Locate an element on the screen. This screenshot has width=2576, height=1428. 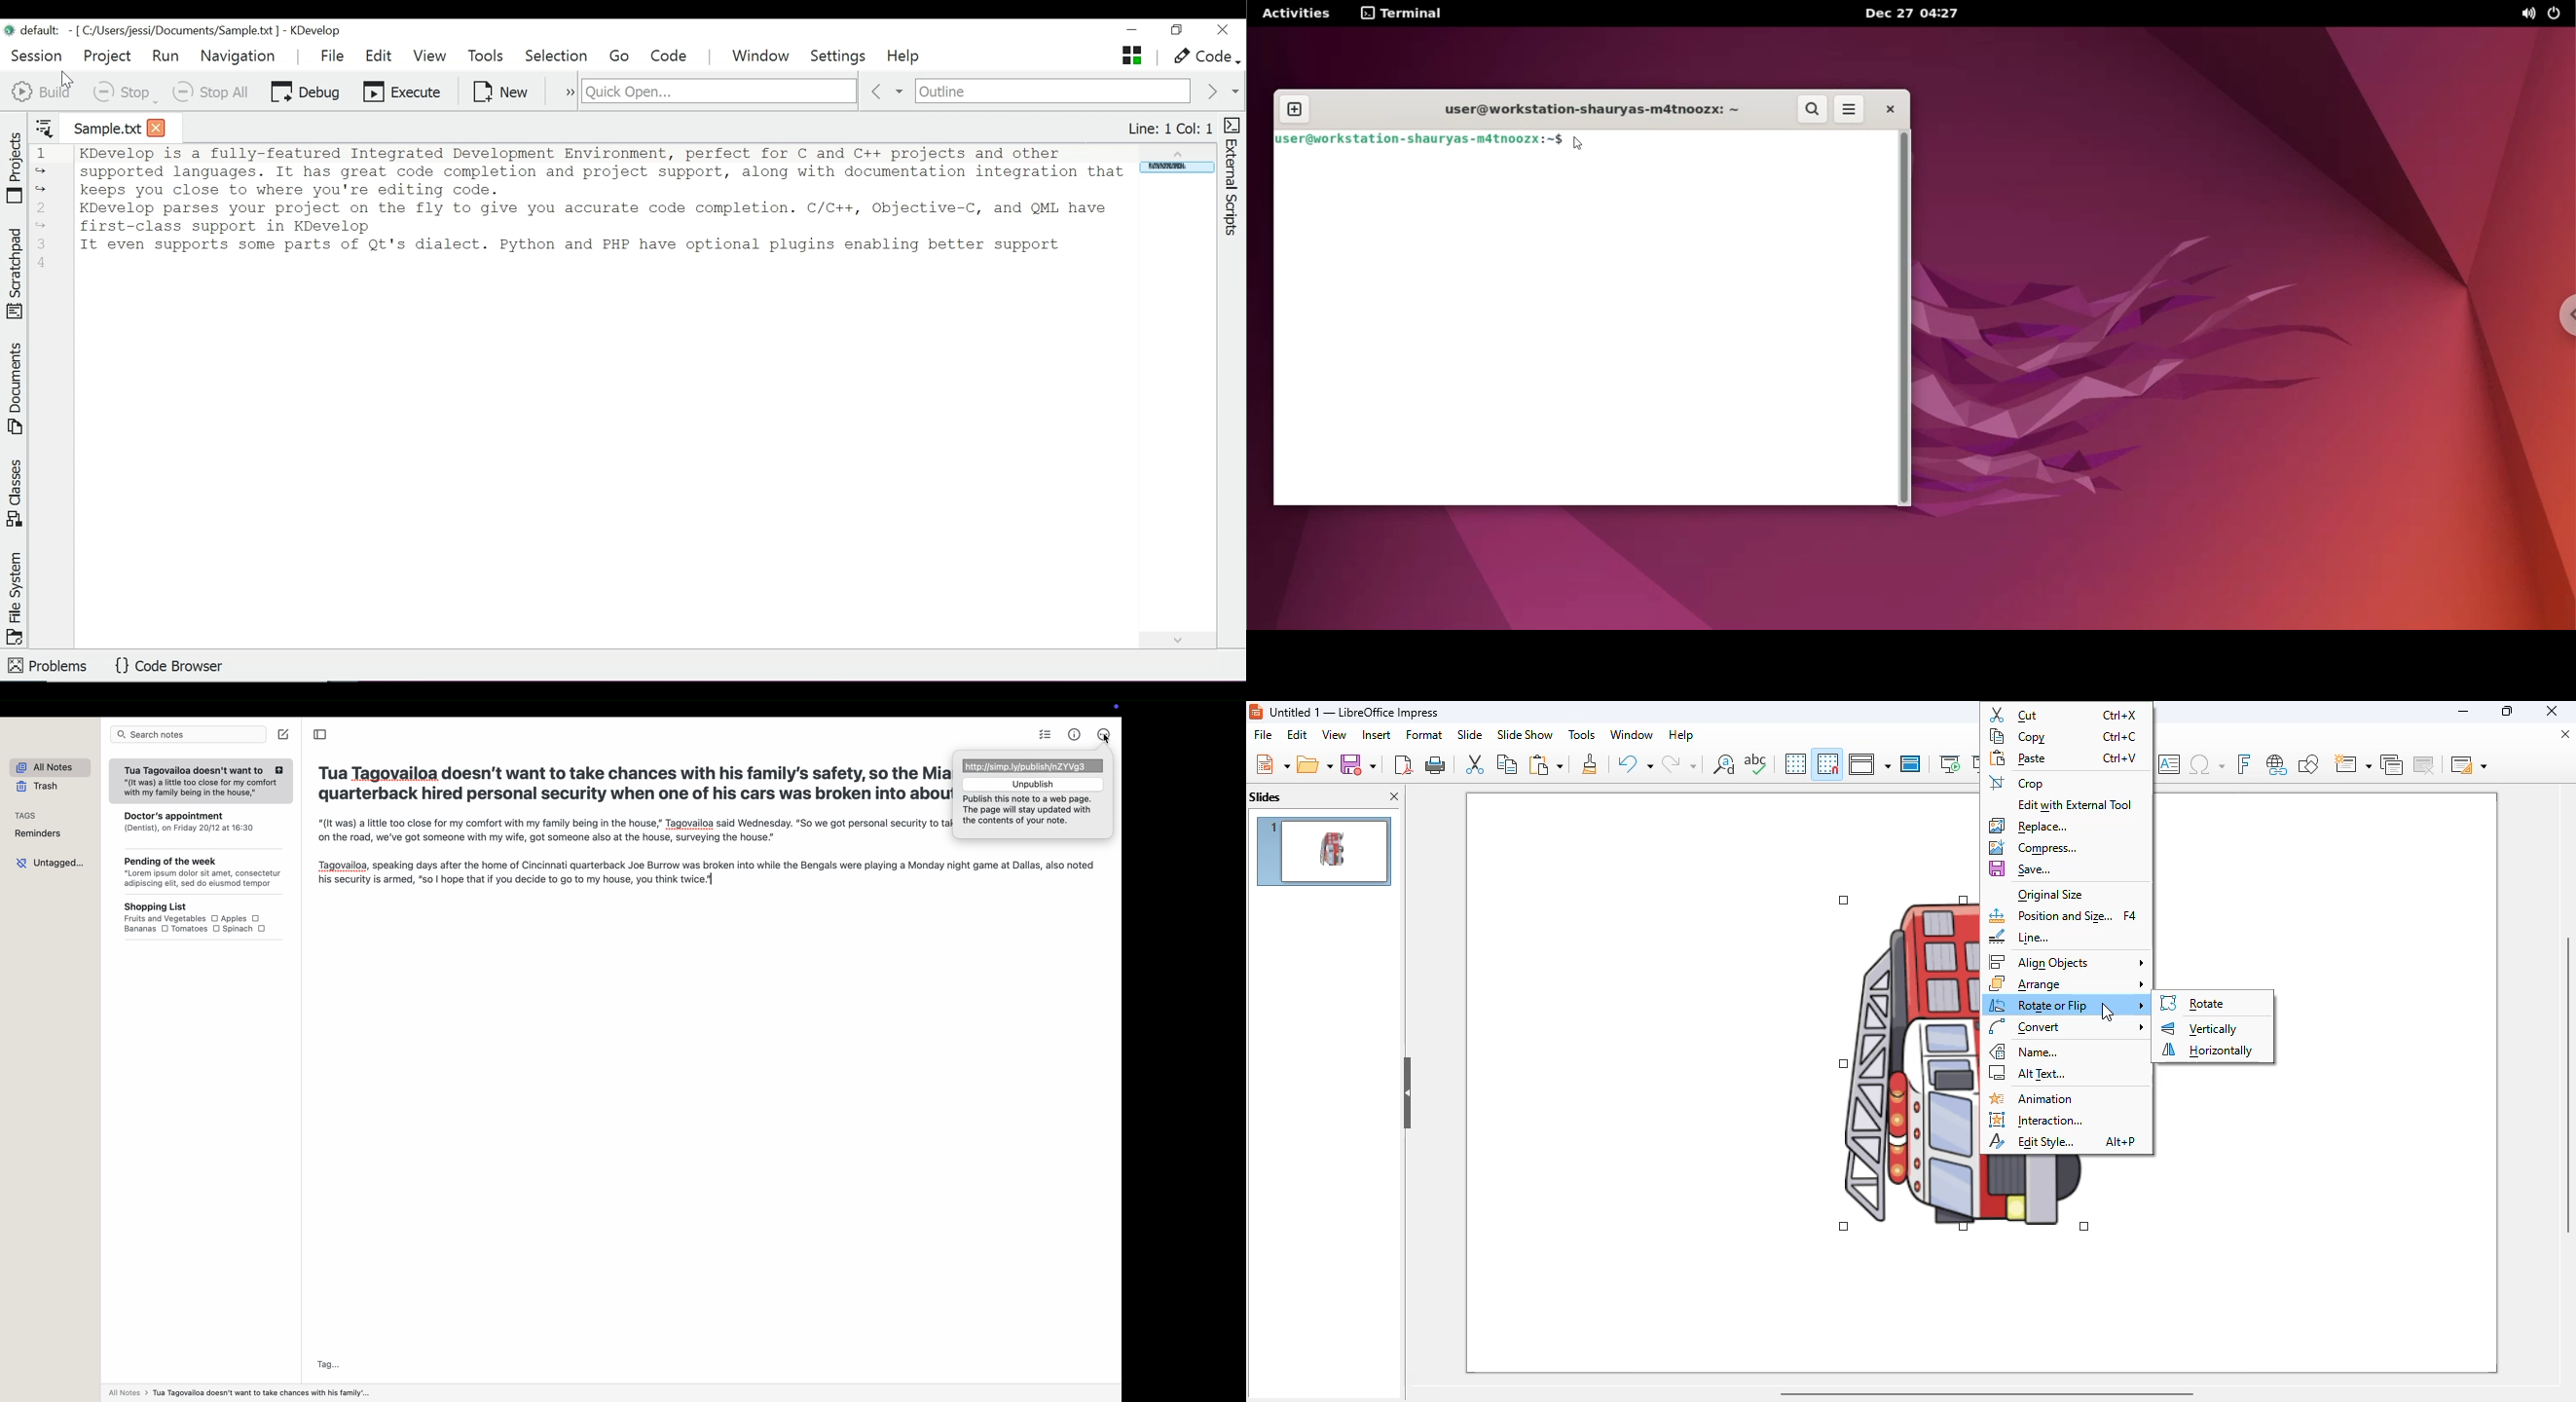
position and size is located at coordinates (2063, 916).